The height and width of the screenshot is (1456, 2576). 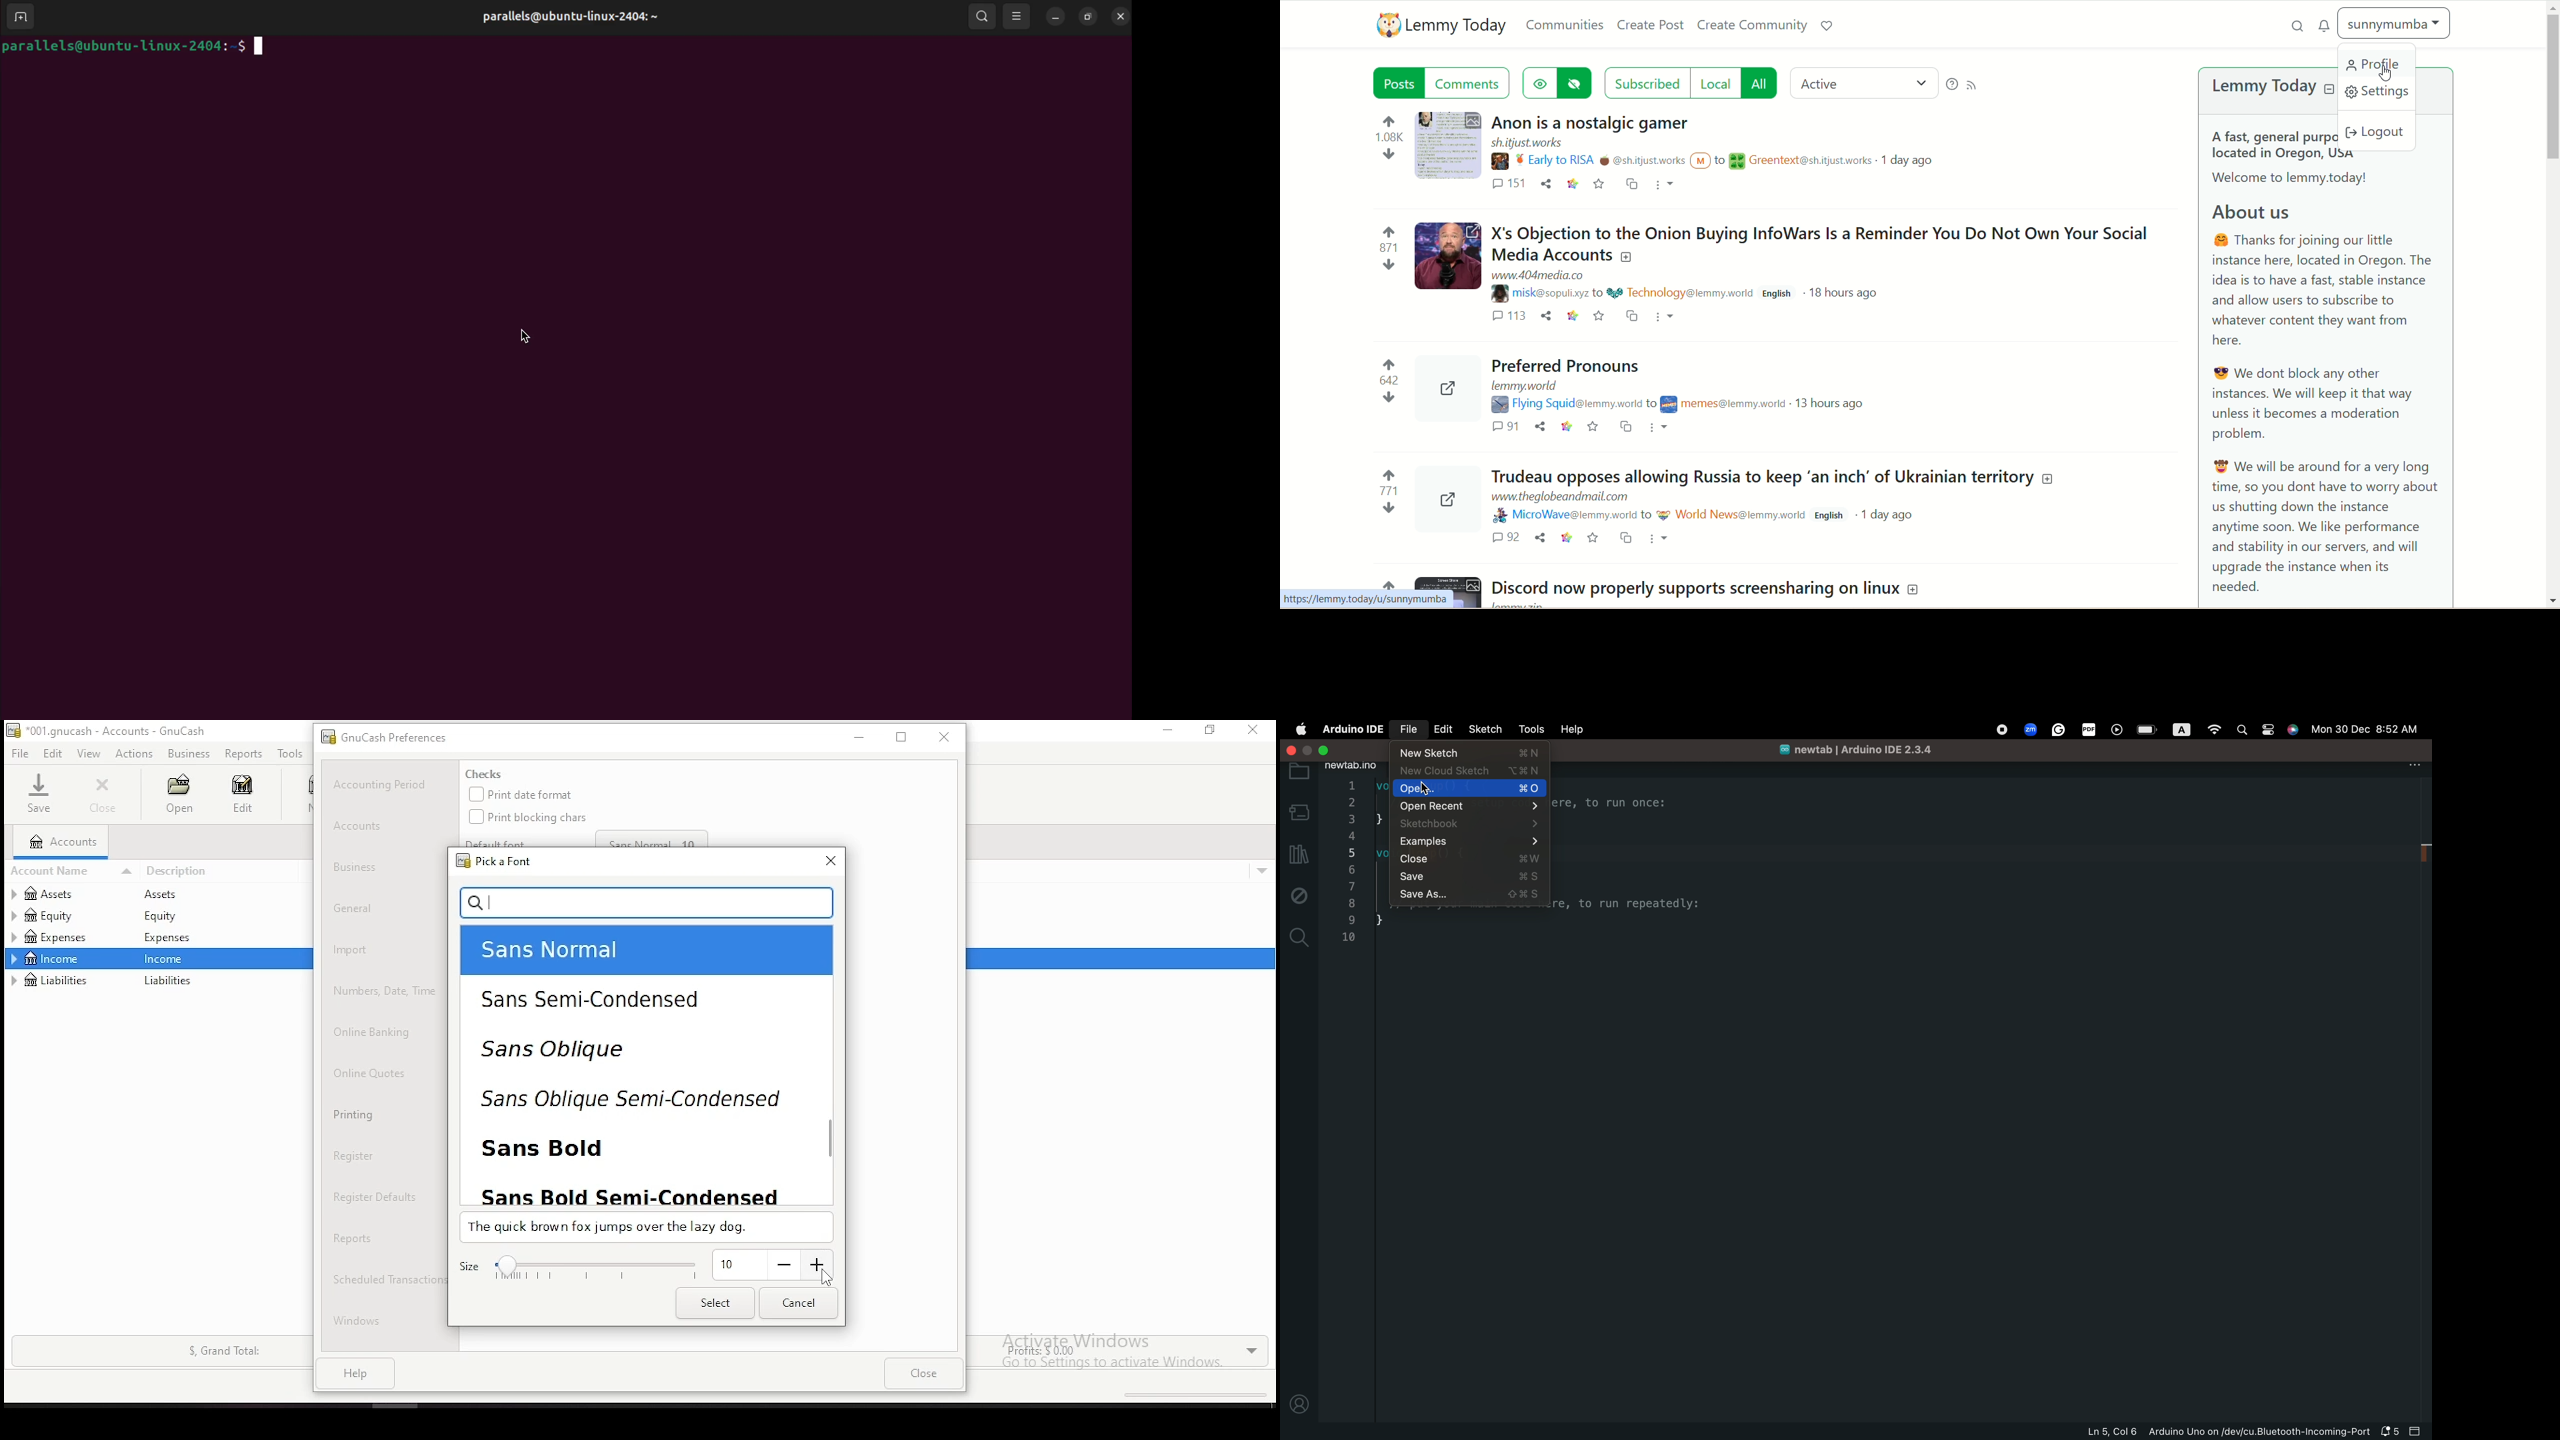 I want to click on Votes, so click(x=1387, y=584).